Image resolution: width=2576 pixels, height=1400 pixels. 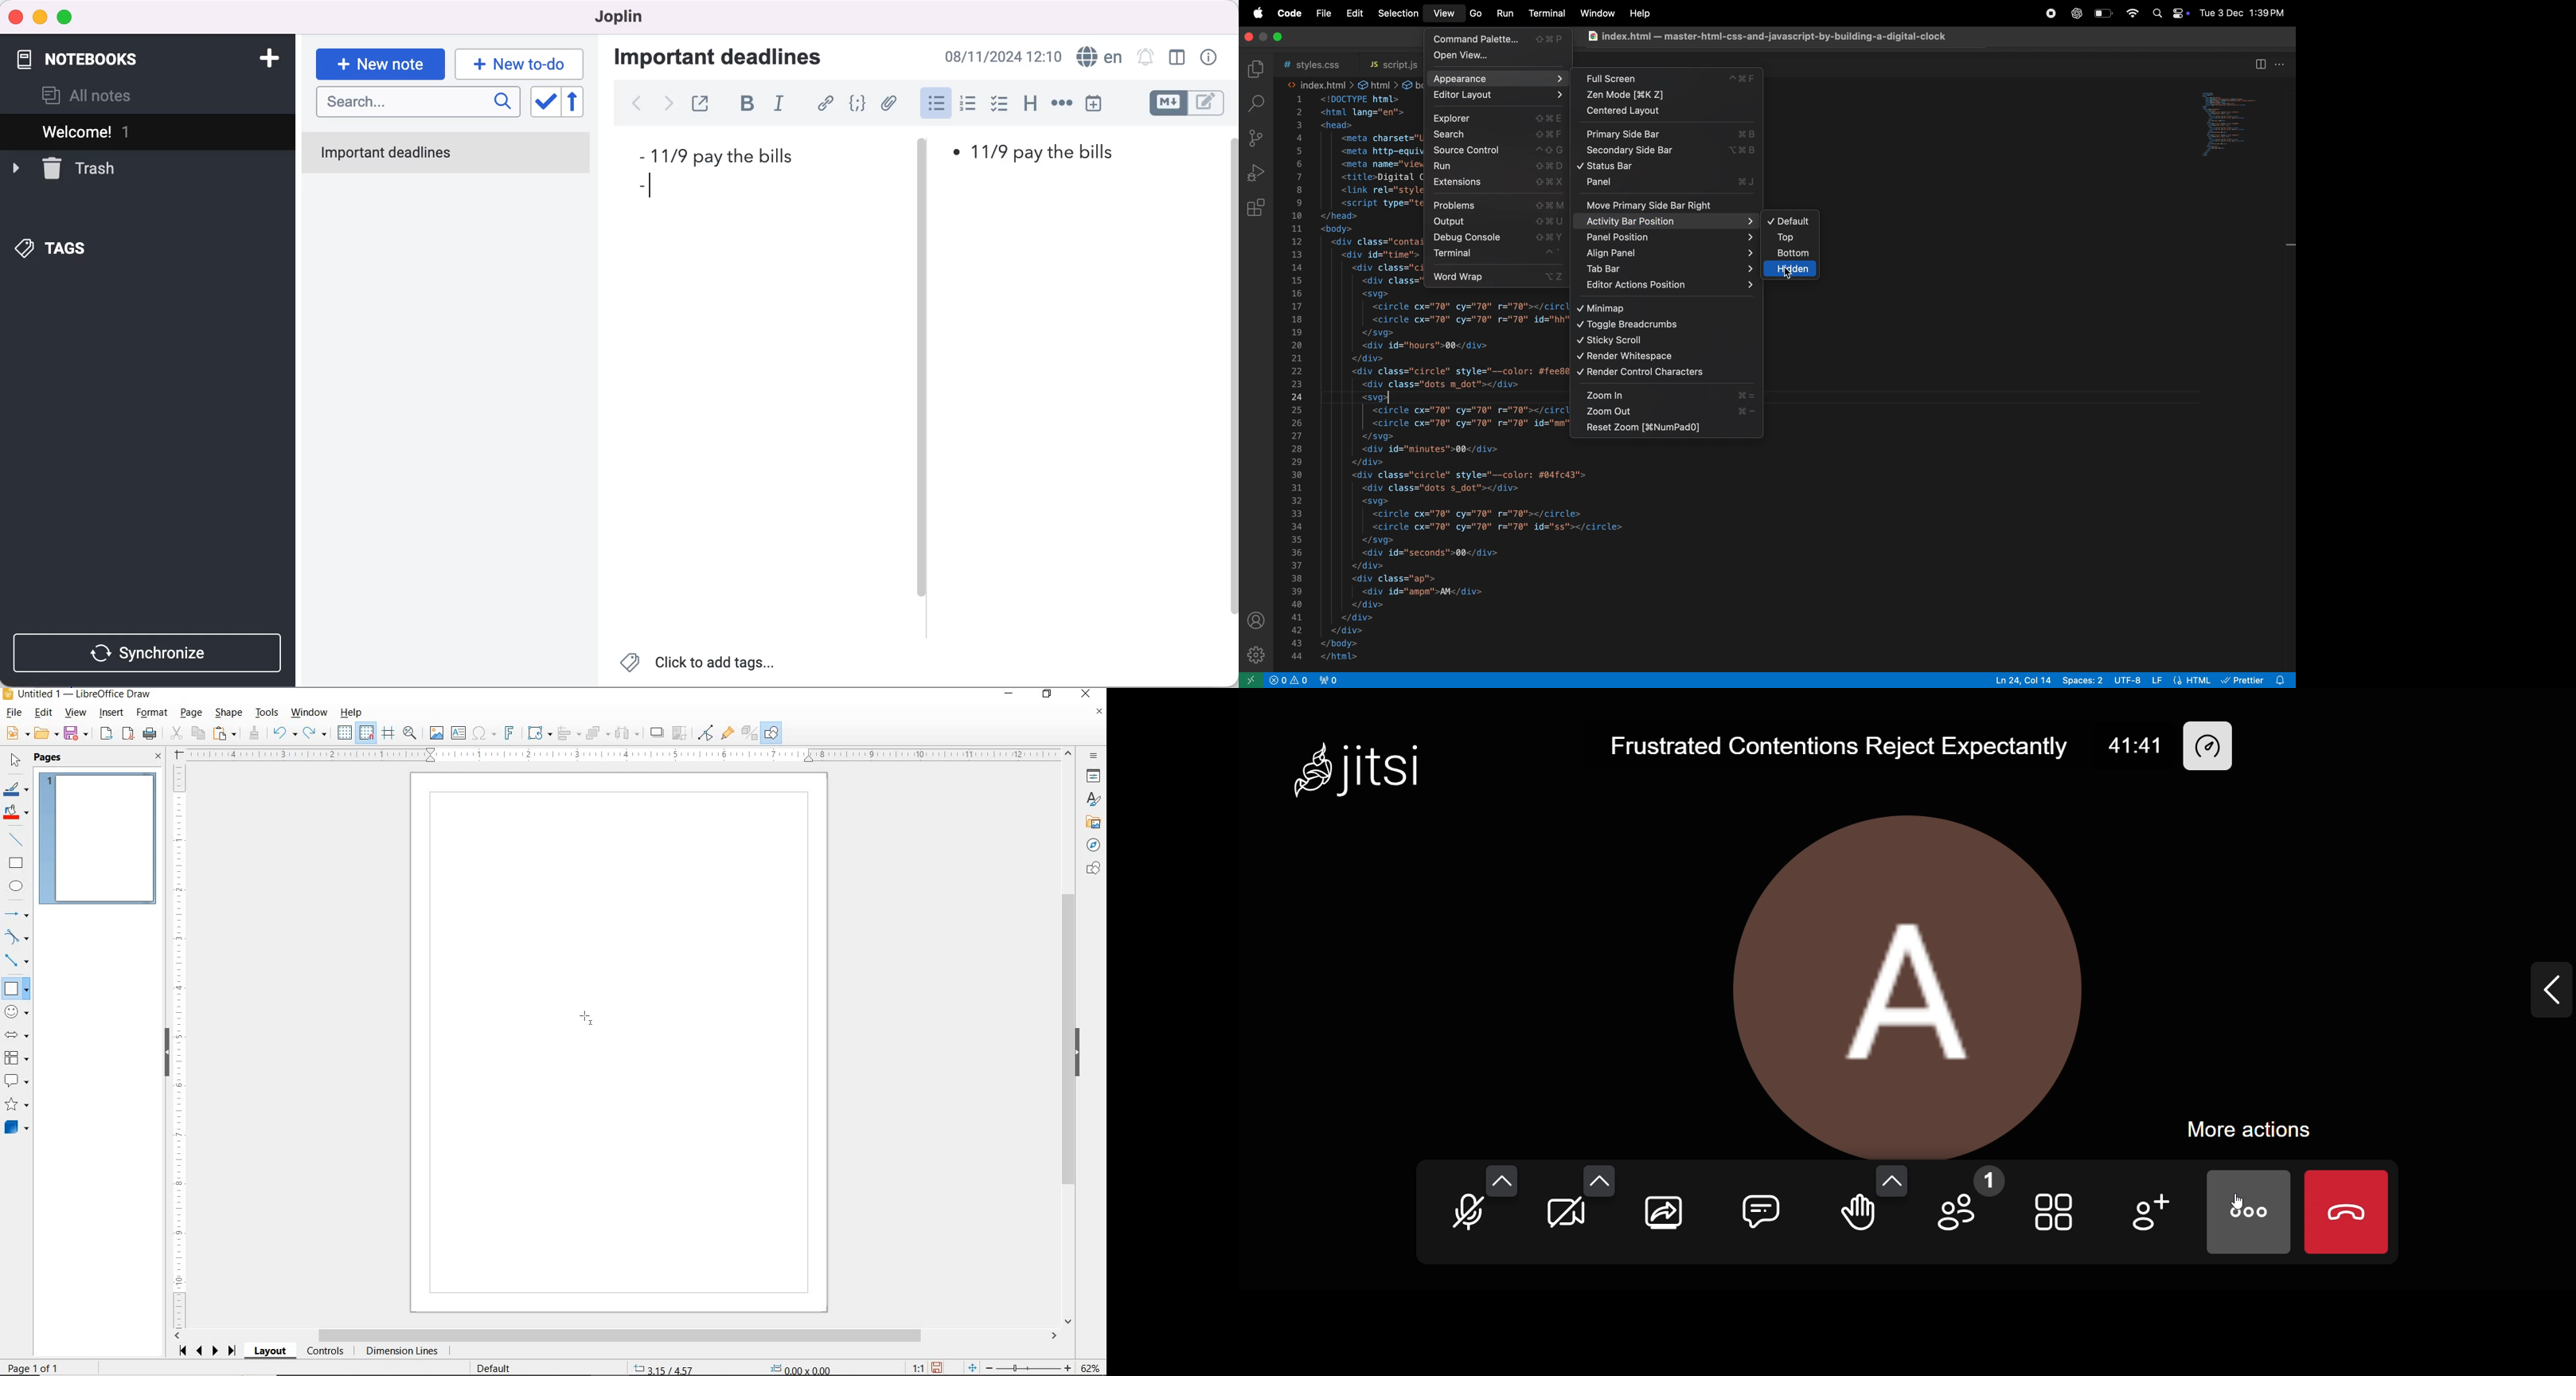 What do you see at coordinates (1675, 557) in the screenshot?
I see `code block from line 28` at bounding box center [1675, 557].